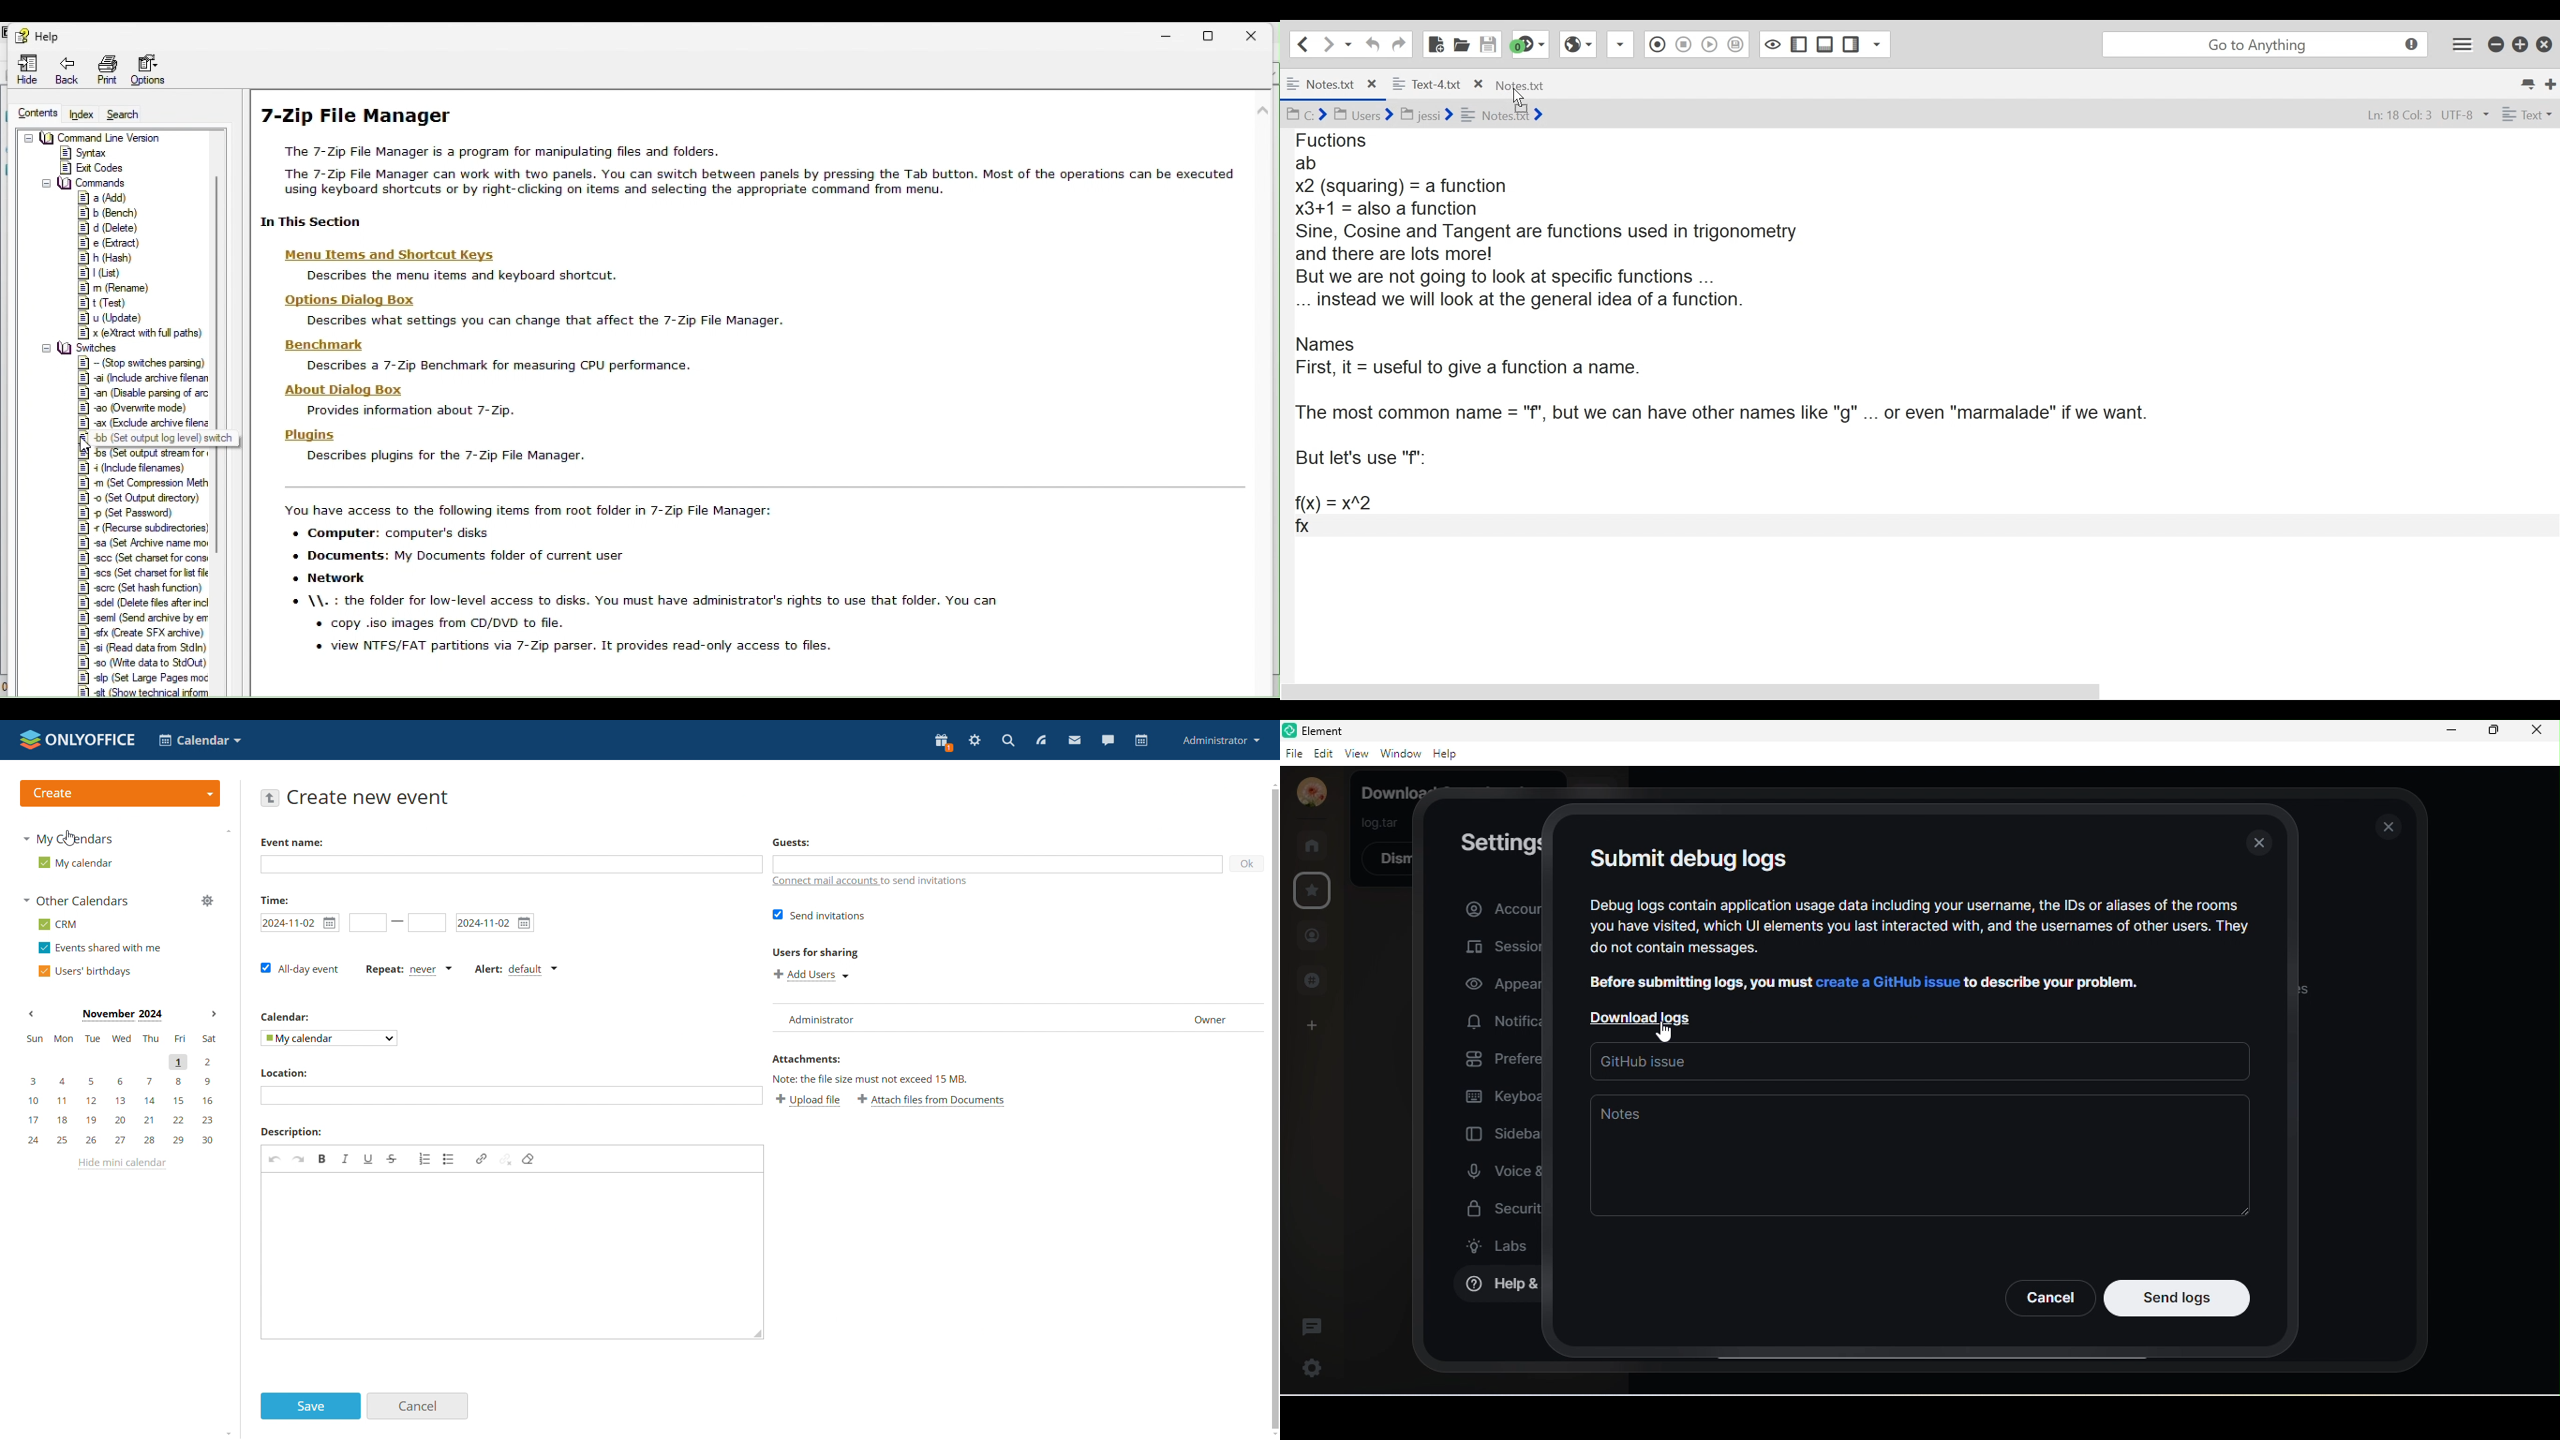 The height and width of the screenshot is (1456, 2576). What do you see at coordinates (1302, 43) in the screenshot?
I see `Go back one loaction` at bounding box center [1302, 43].